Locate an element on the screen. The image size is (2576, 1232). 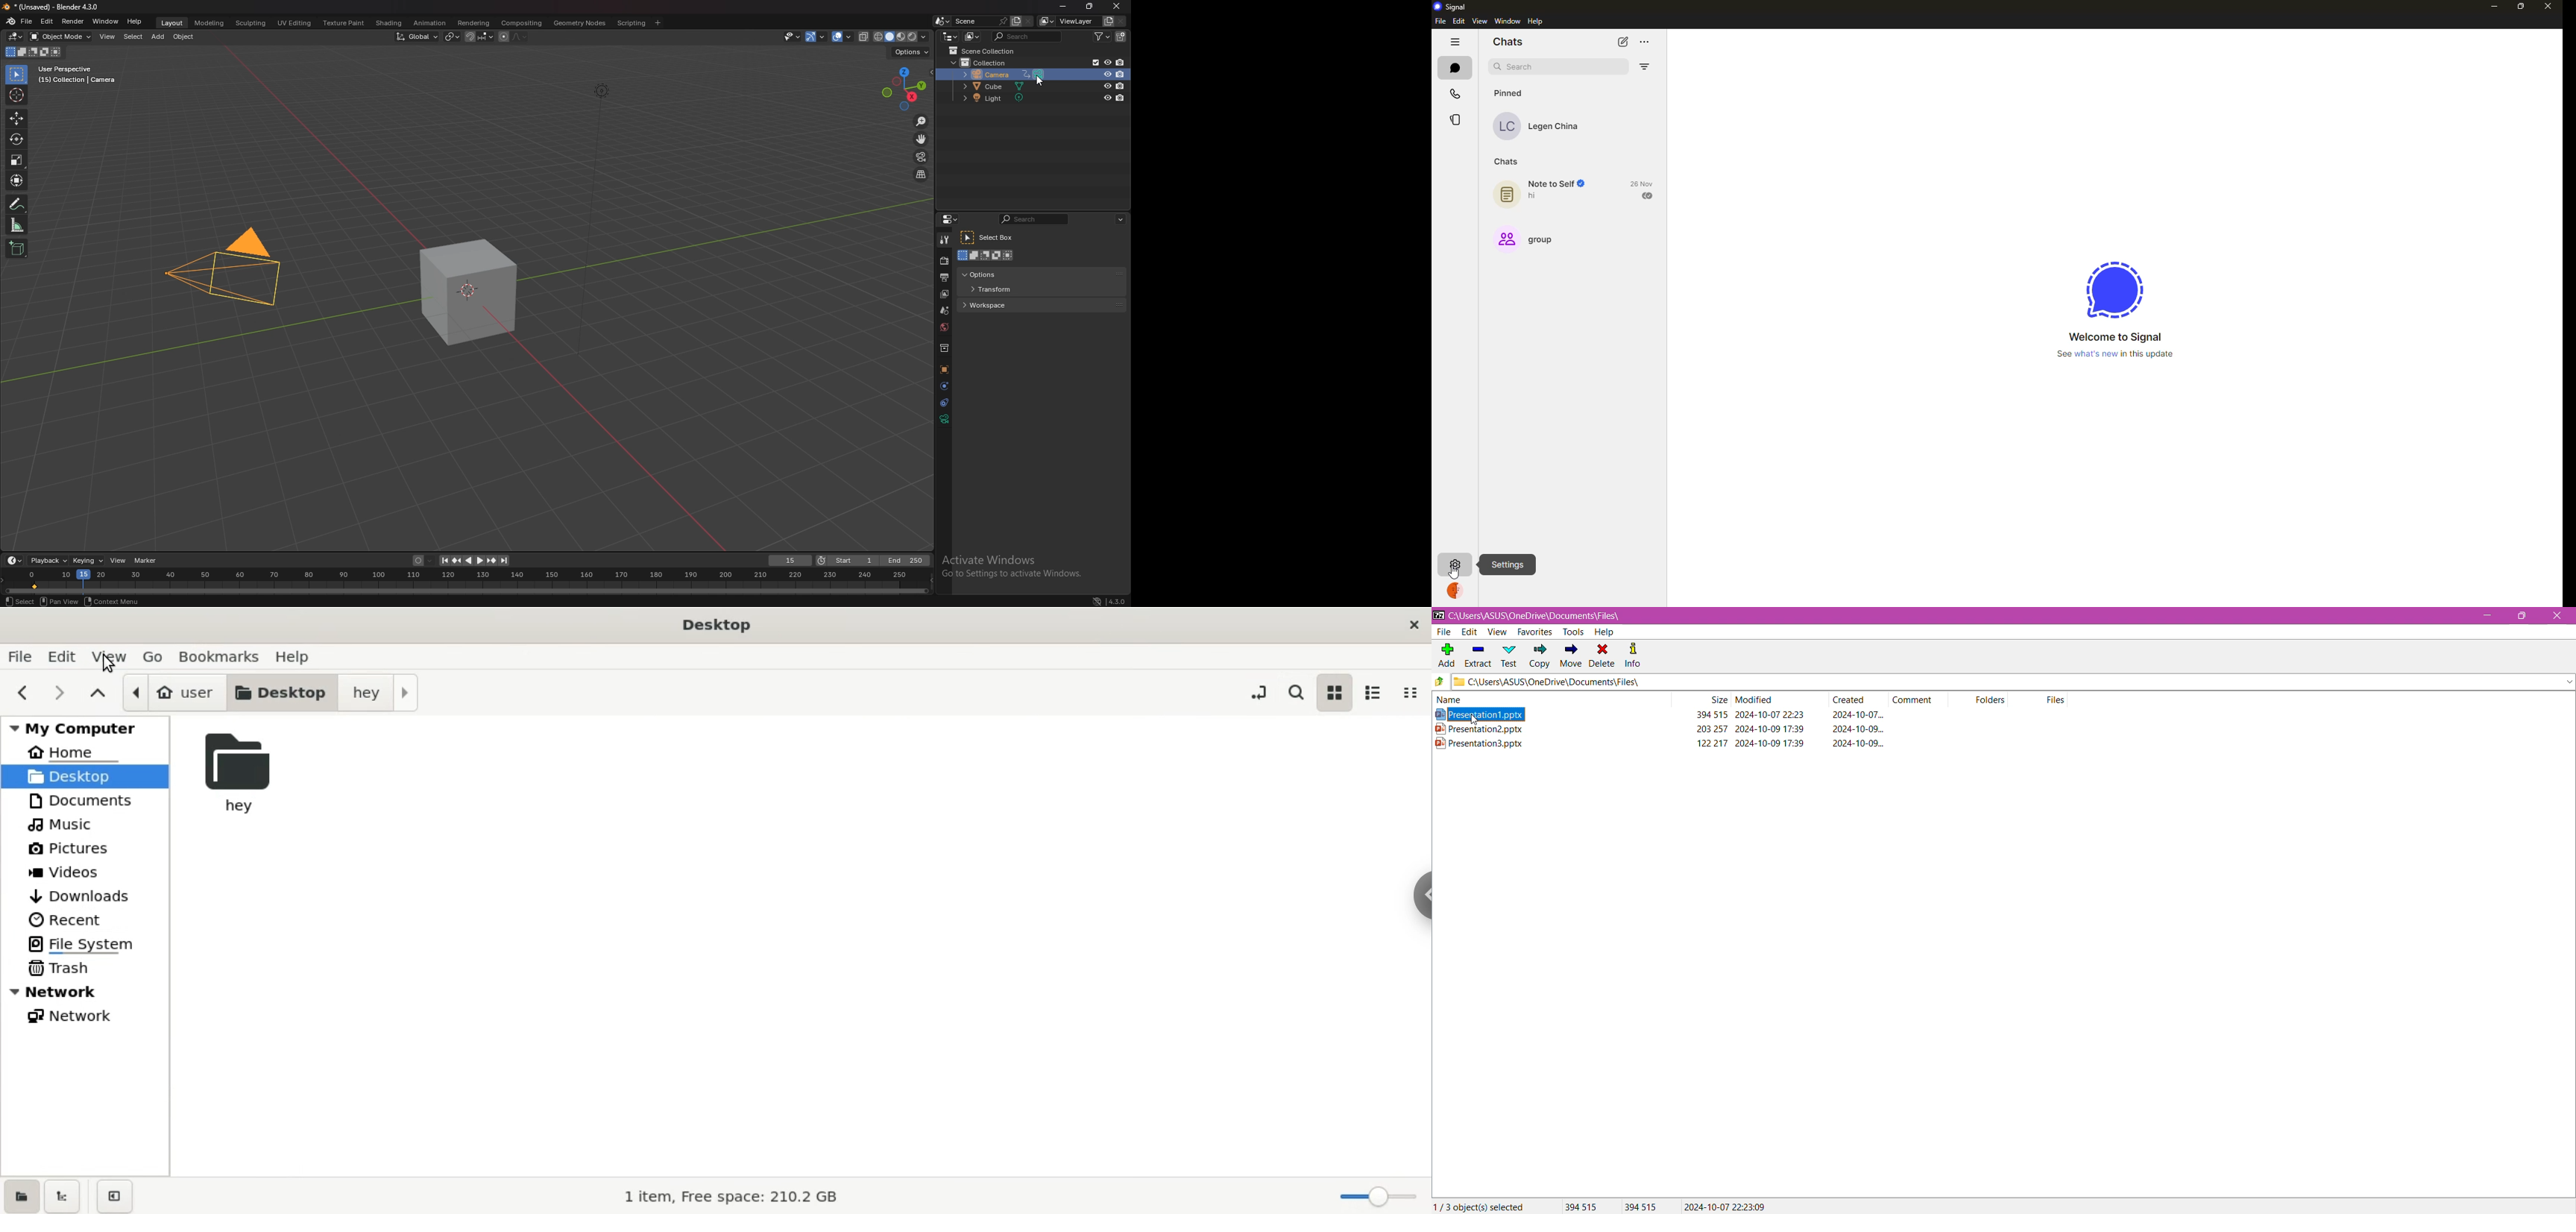
Created is located at coordinates (1853, 700).